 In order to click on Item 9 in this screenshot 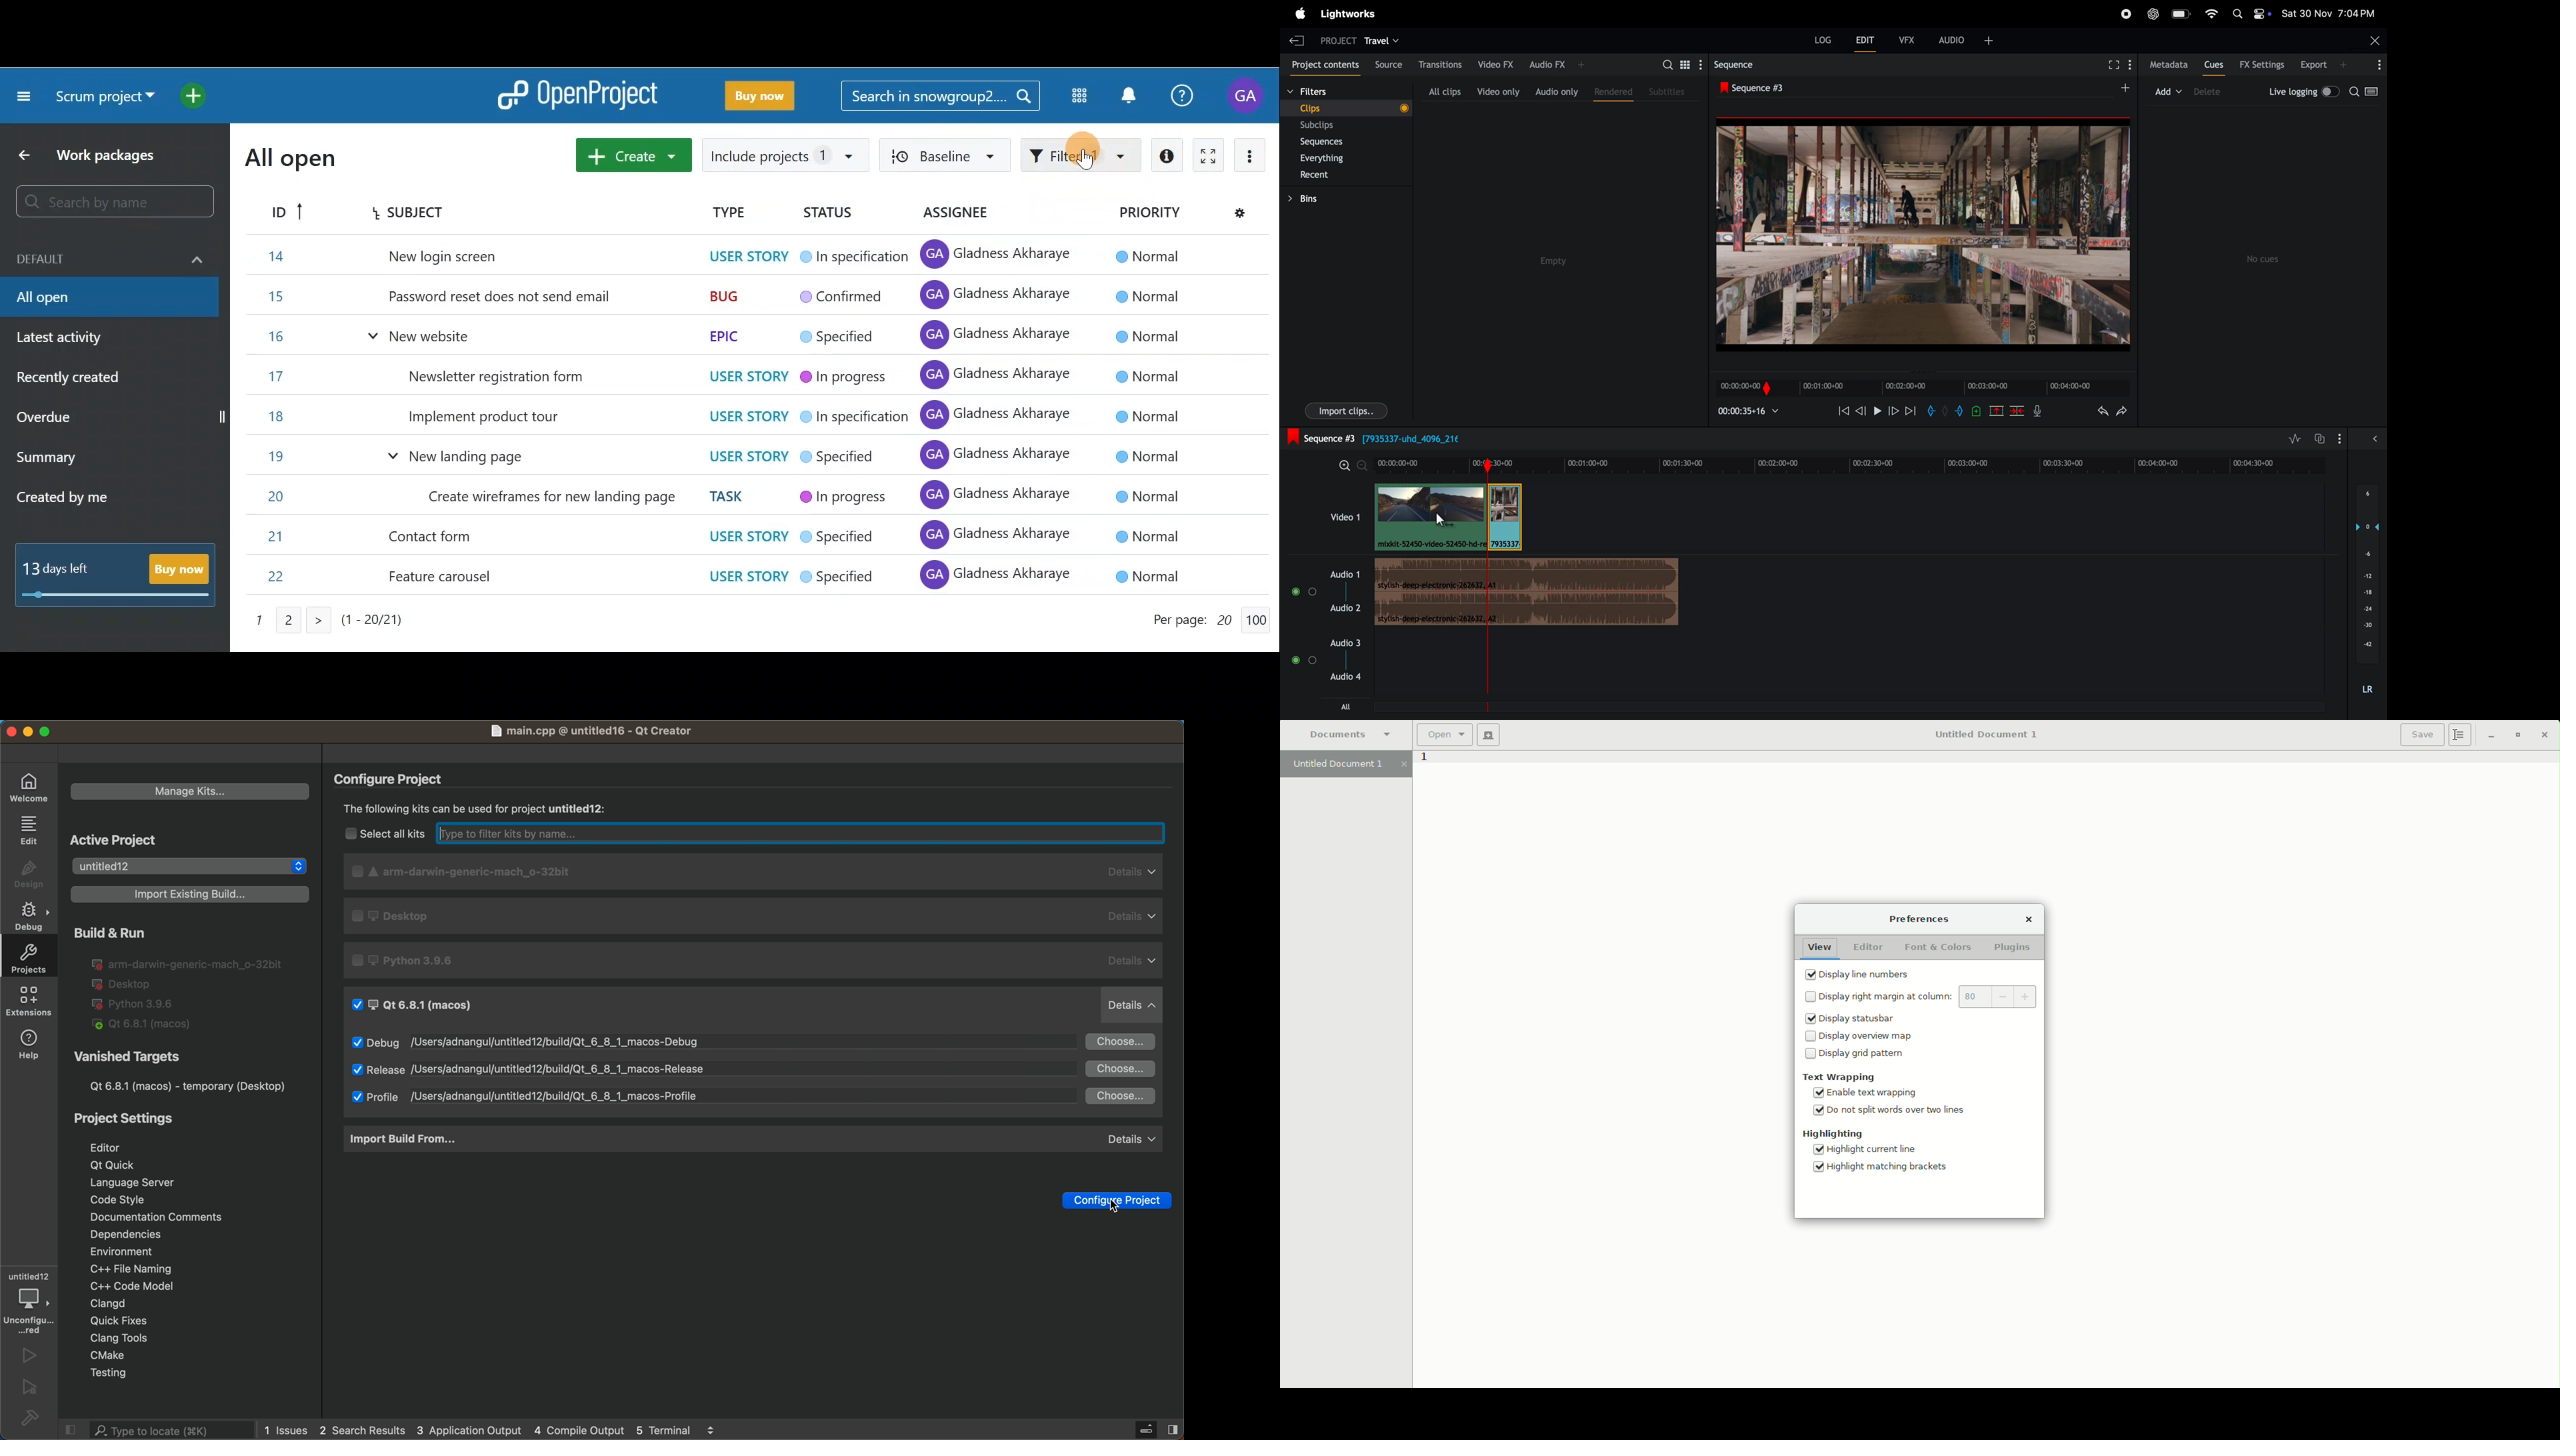, I will do `click(733, 577)`.